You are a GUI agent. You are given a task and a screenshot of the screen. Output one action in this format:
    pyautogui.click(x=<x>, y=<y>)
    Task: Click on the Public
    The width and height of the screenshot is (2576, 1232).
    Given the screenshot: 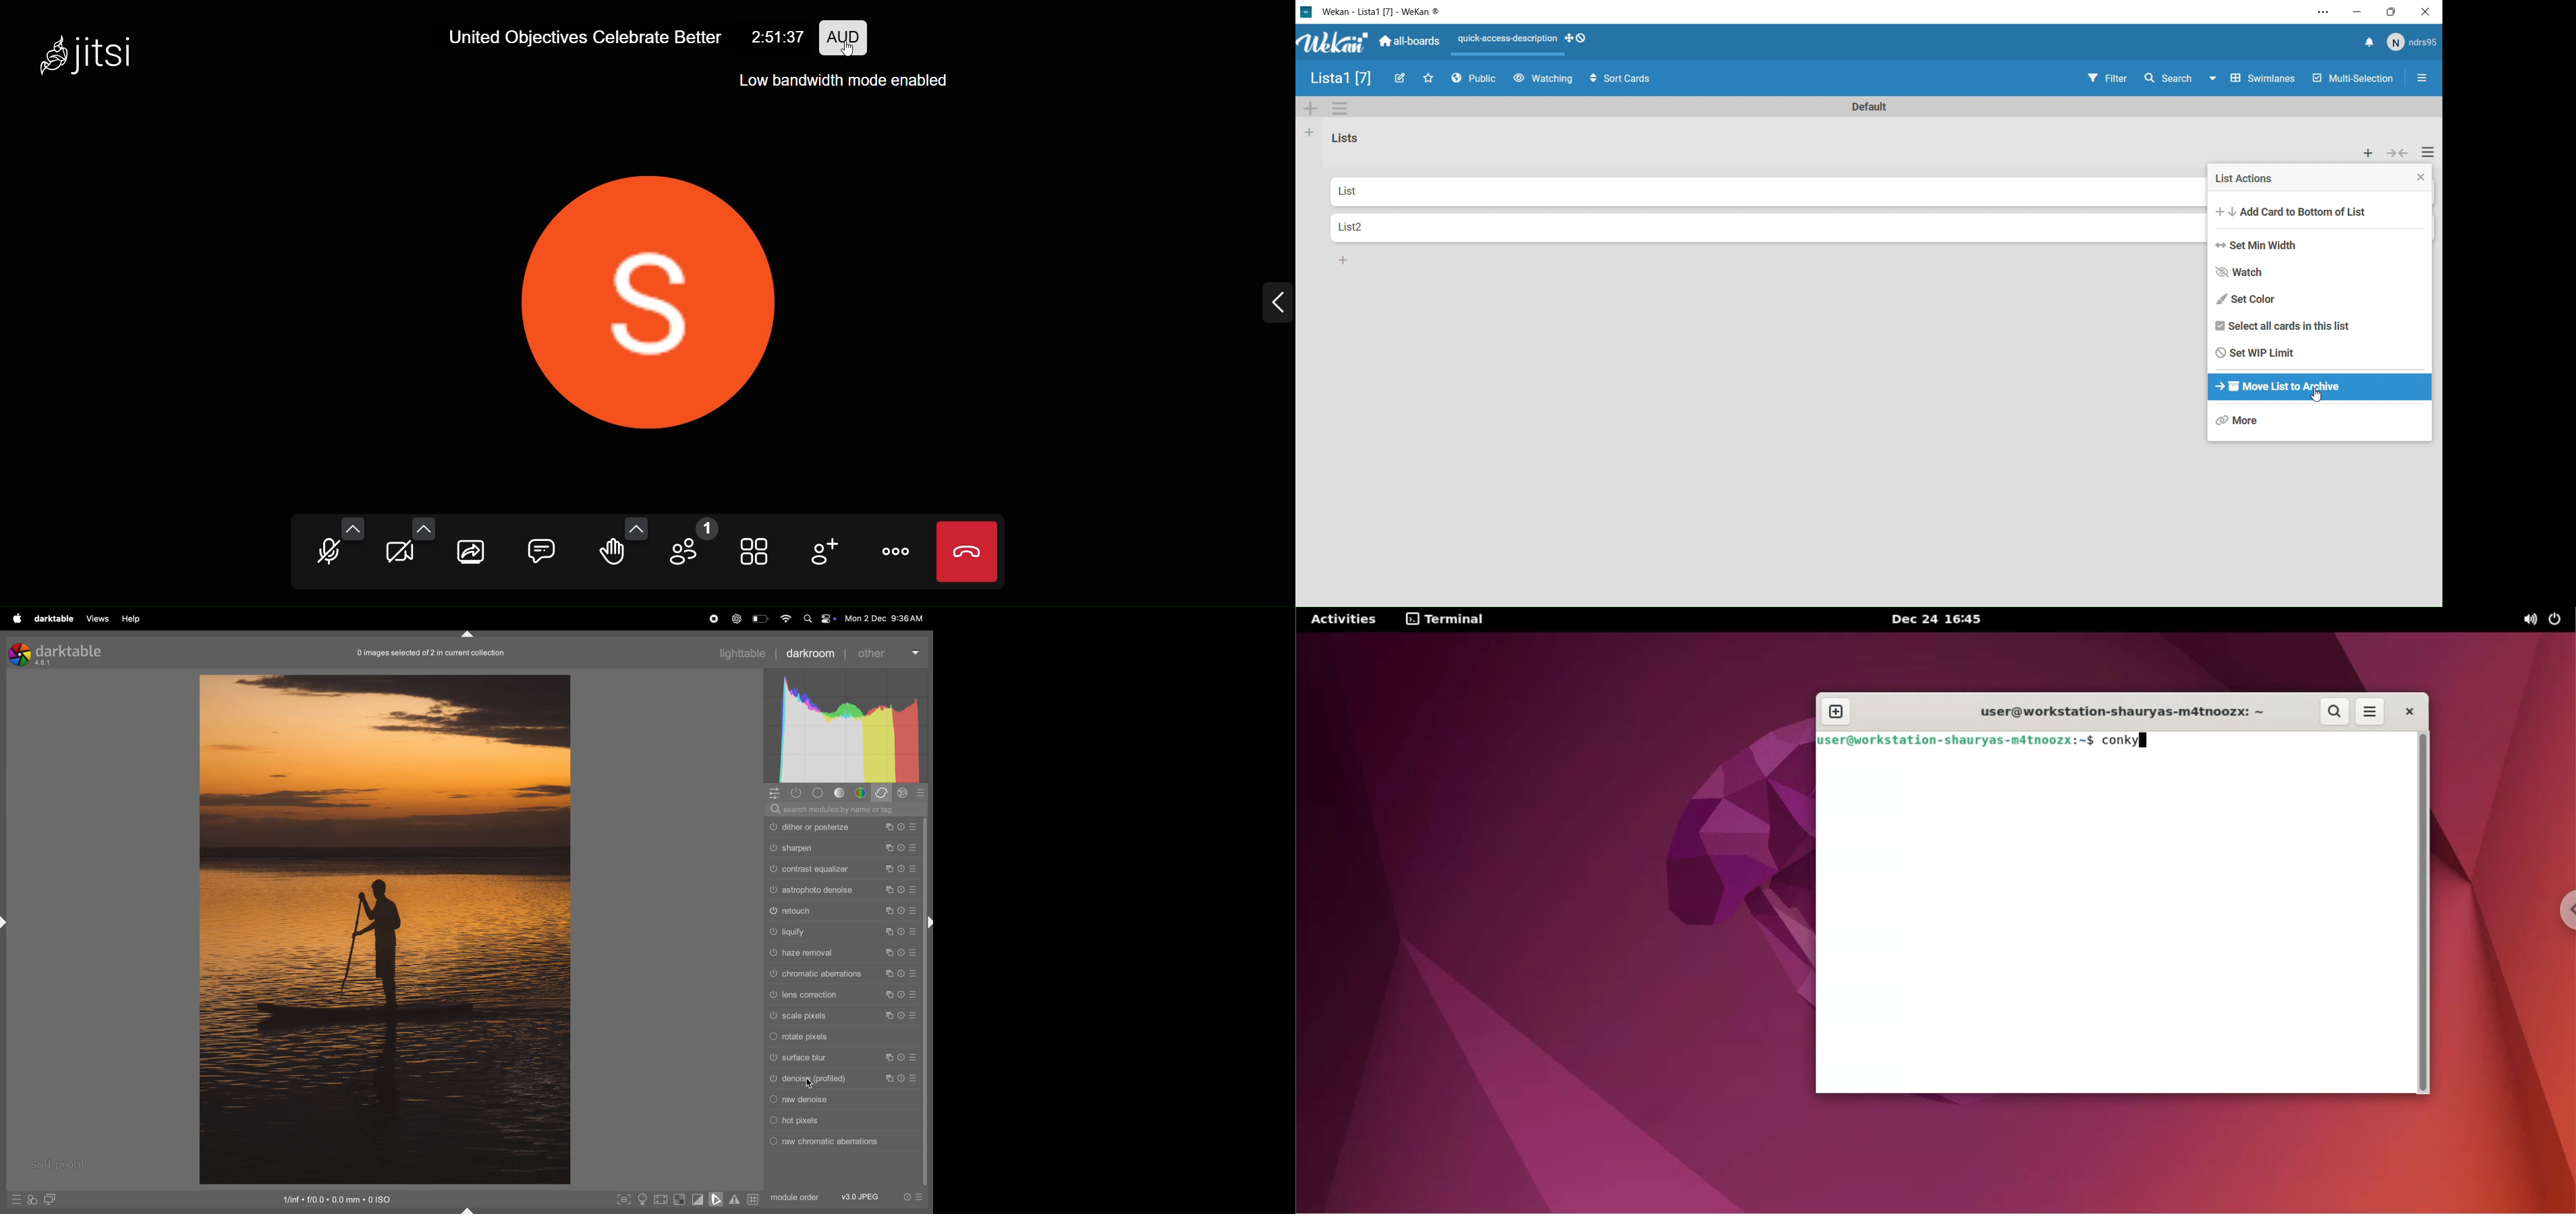 What is the action you would take?
    pyautogui.click(x=1477, y=78)
    